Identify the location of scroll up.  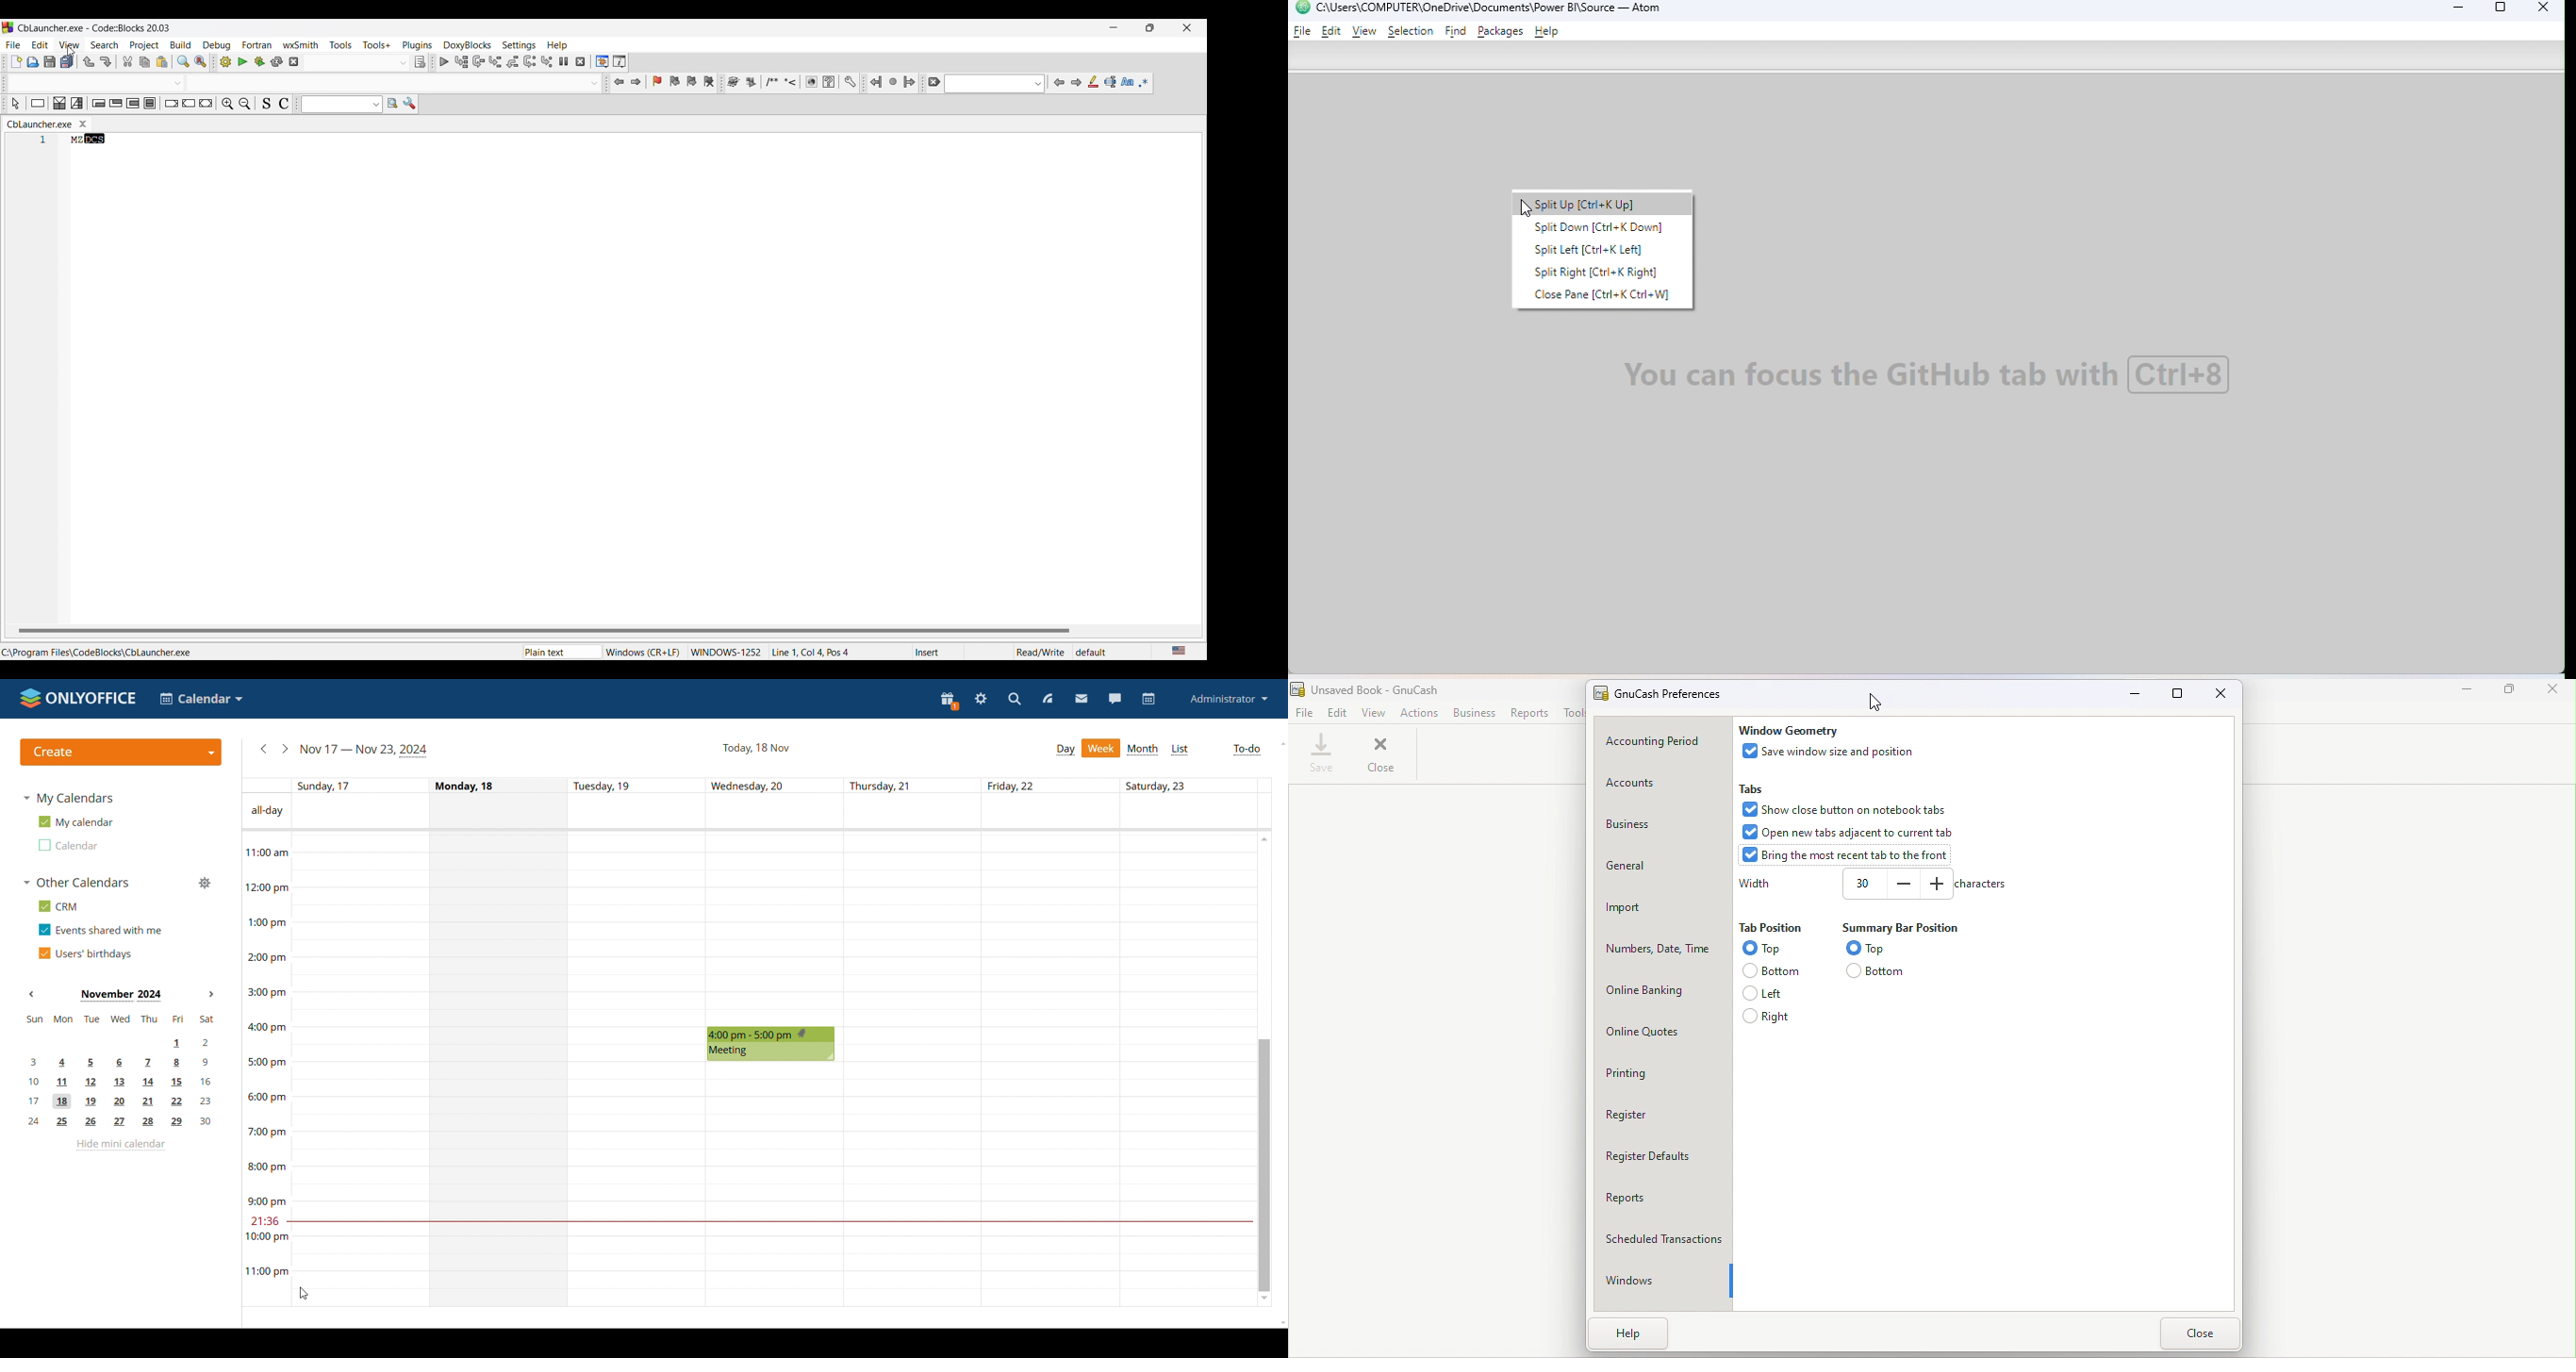
(1263, 838).